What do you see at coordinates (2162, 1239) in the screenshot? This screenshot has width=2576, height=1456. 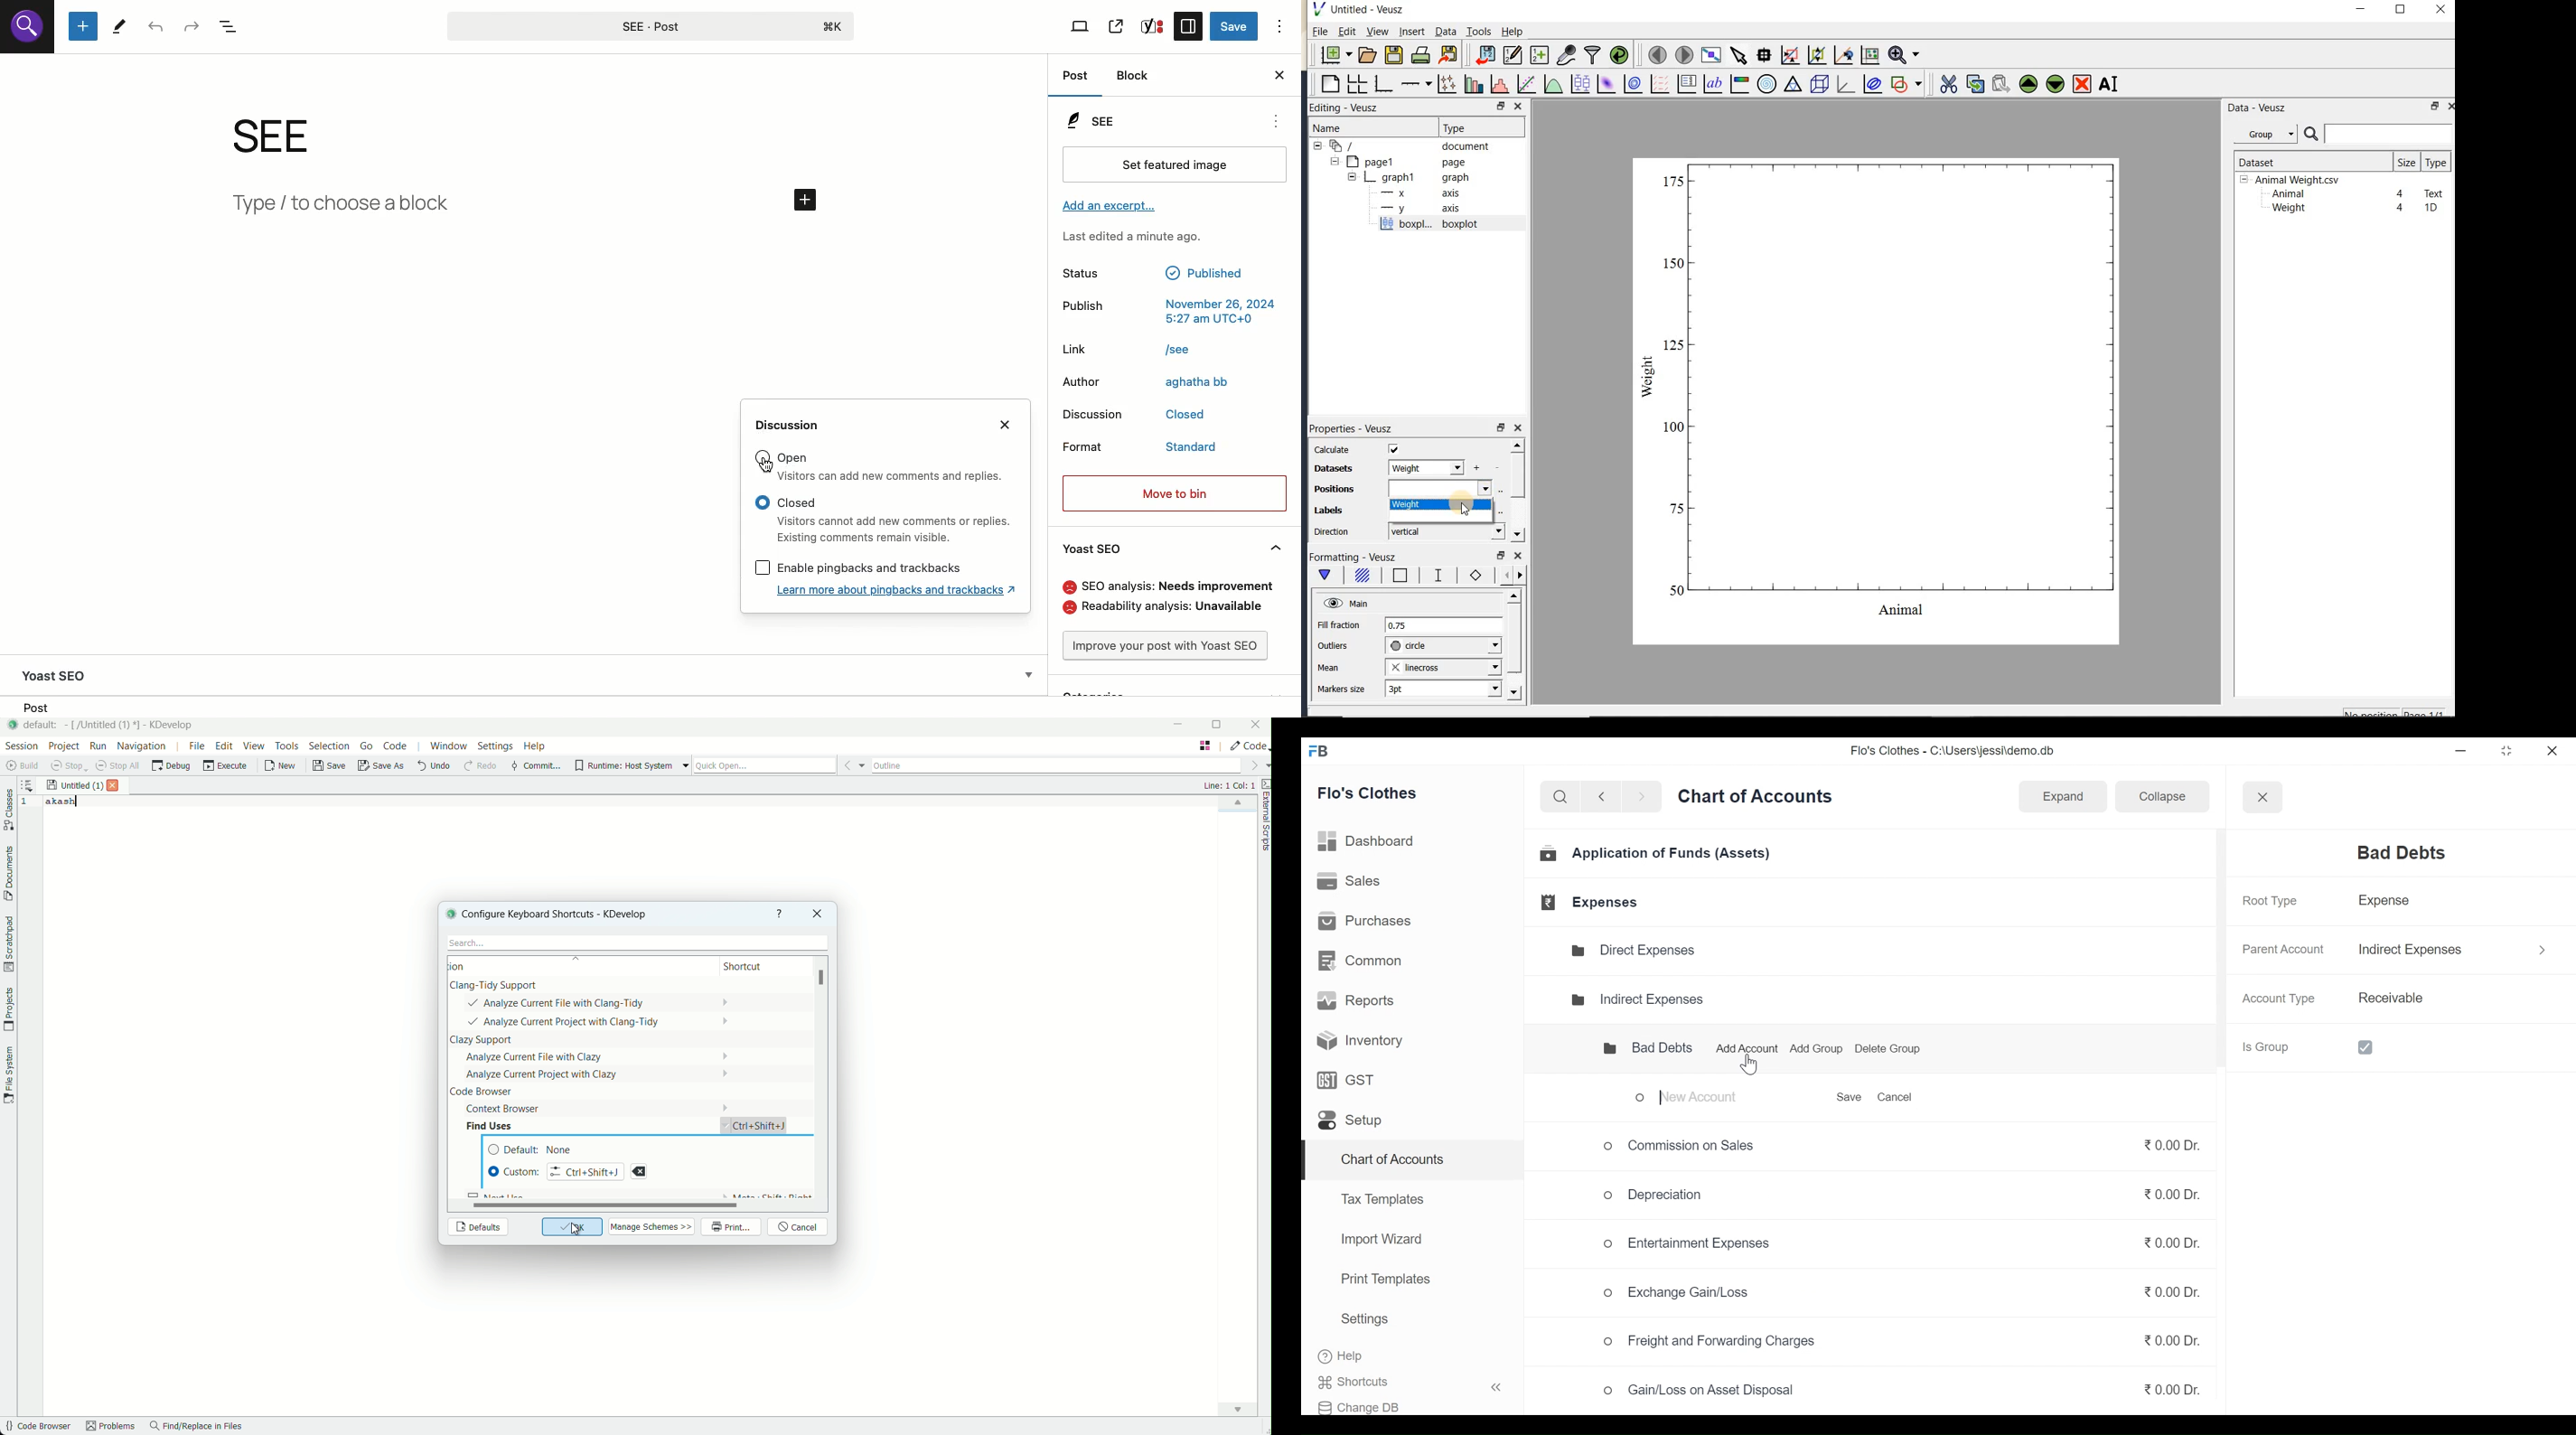 I see `₹0.00 Dr.` at bounding box center [2162, 1239].